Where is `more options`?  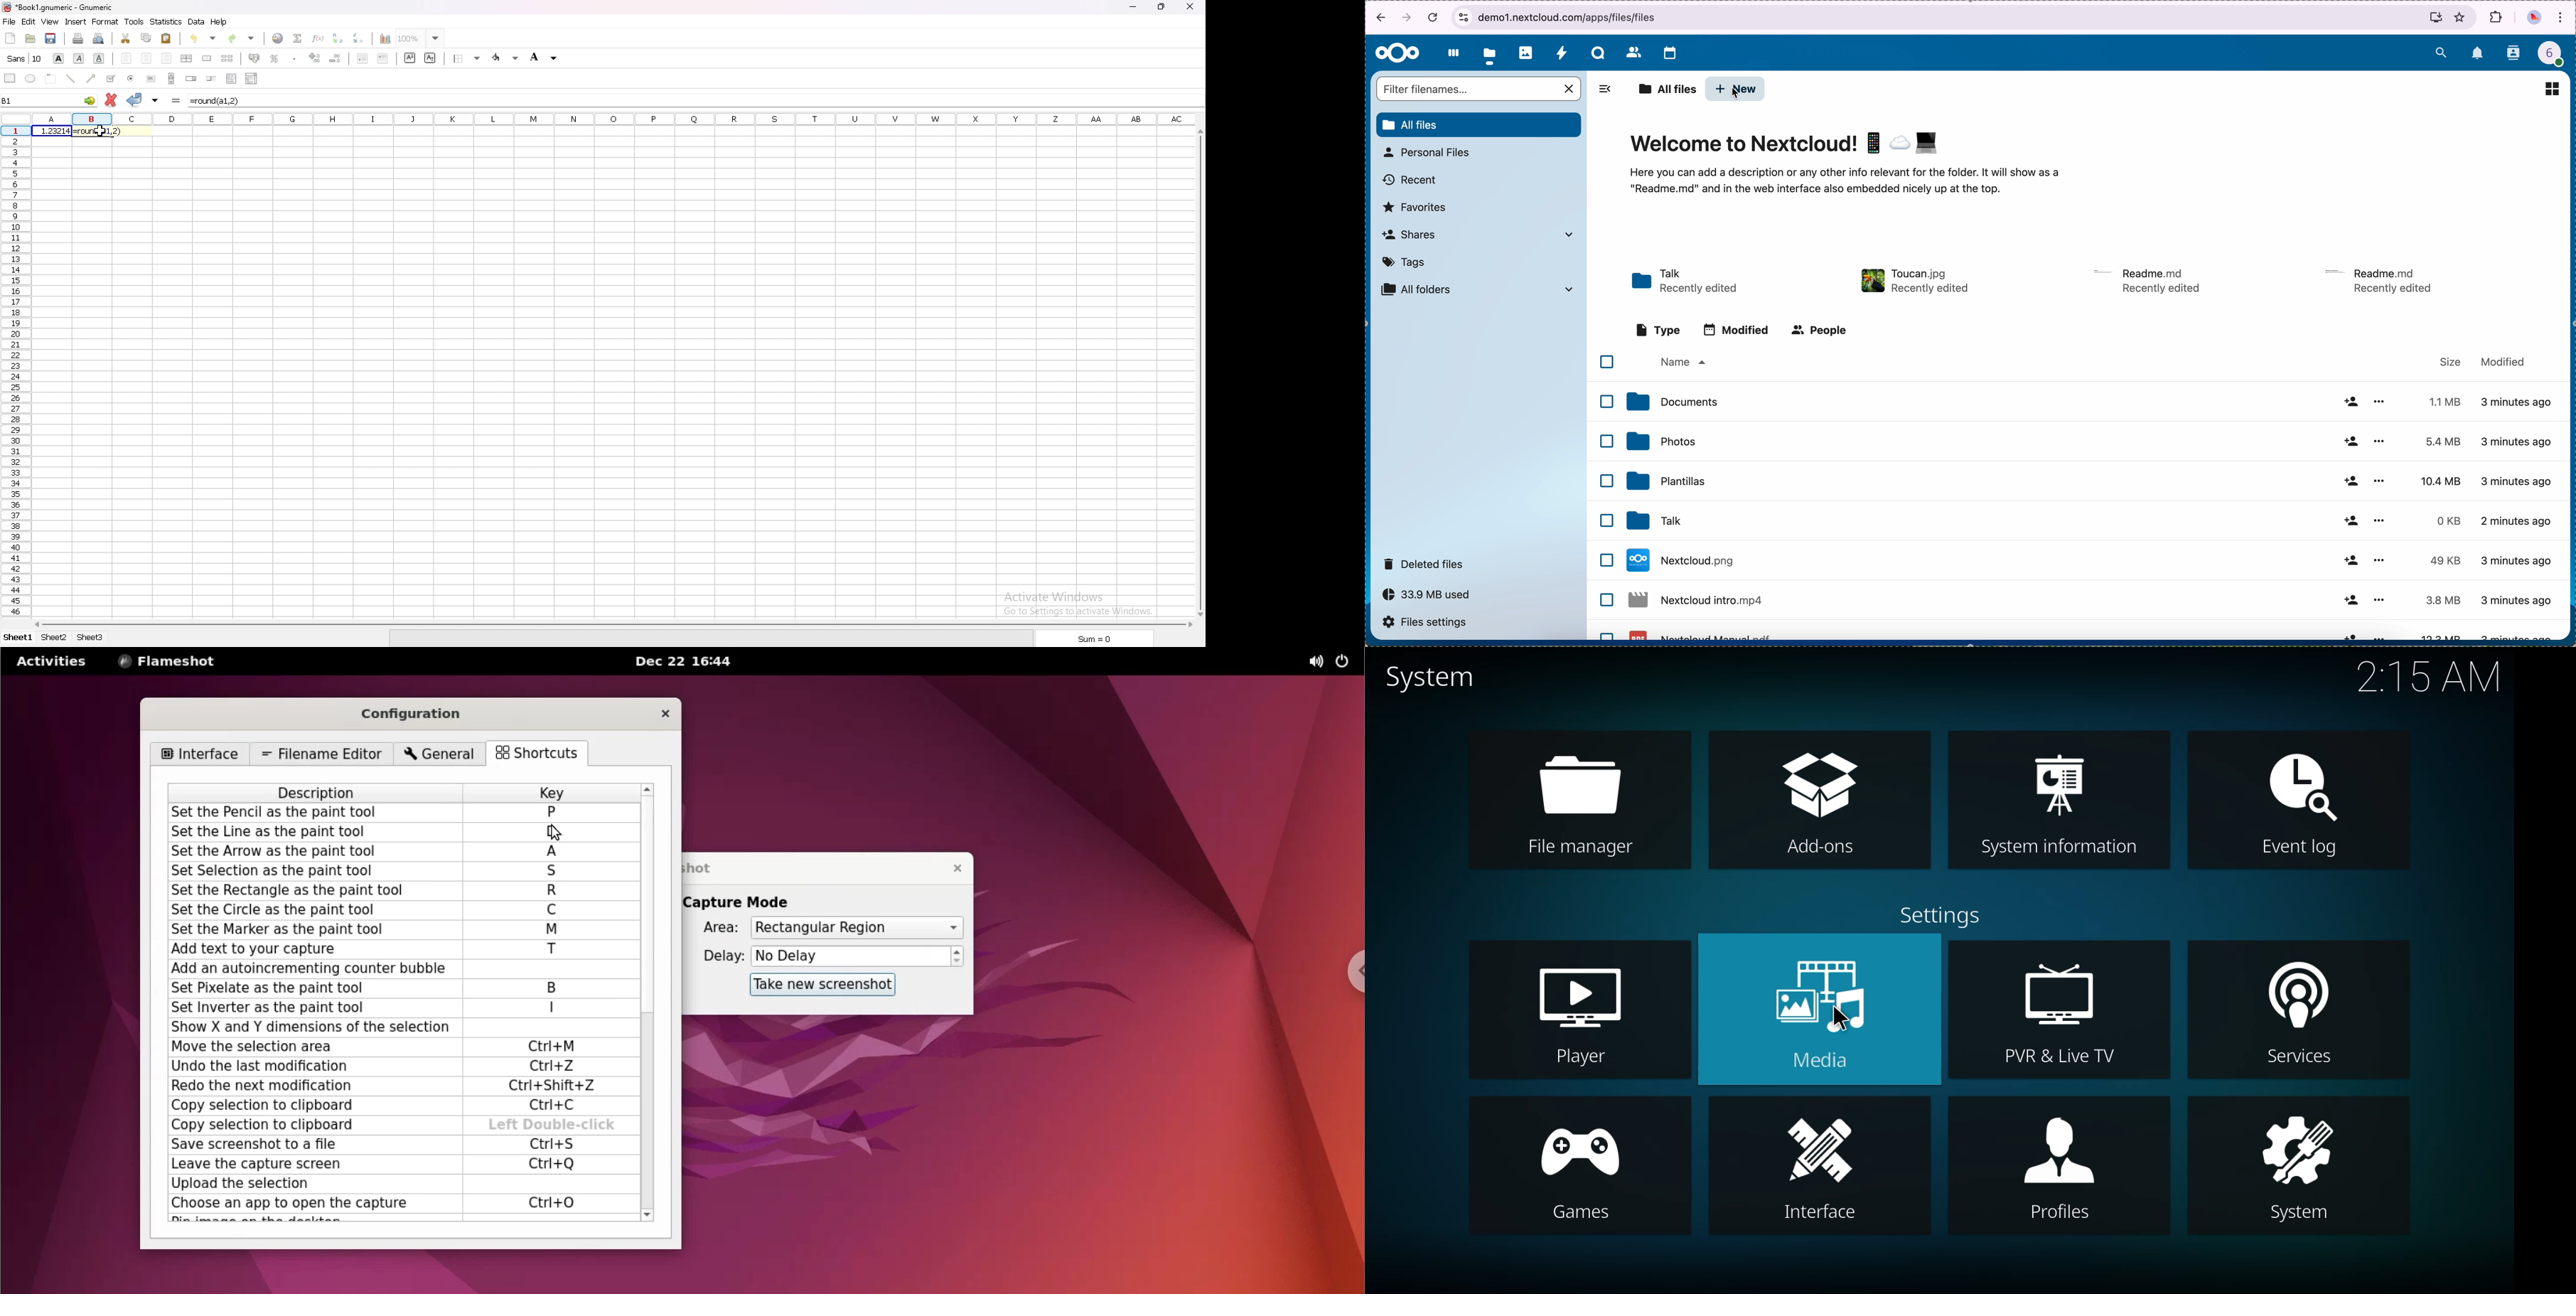 more options is located at coordinates (2383, 635).